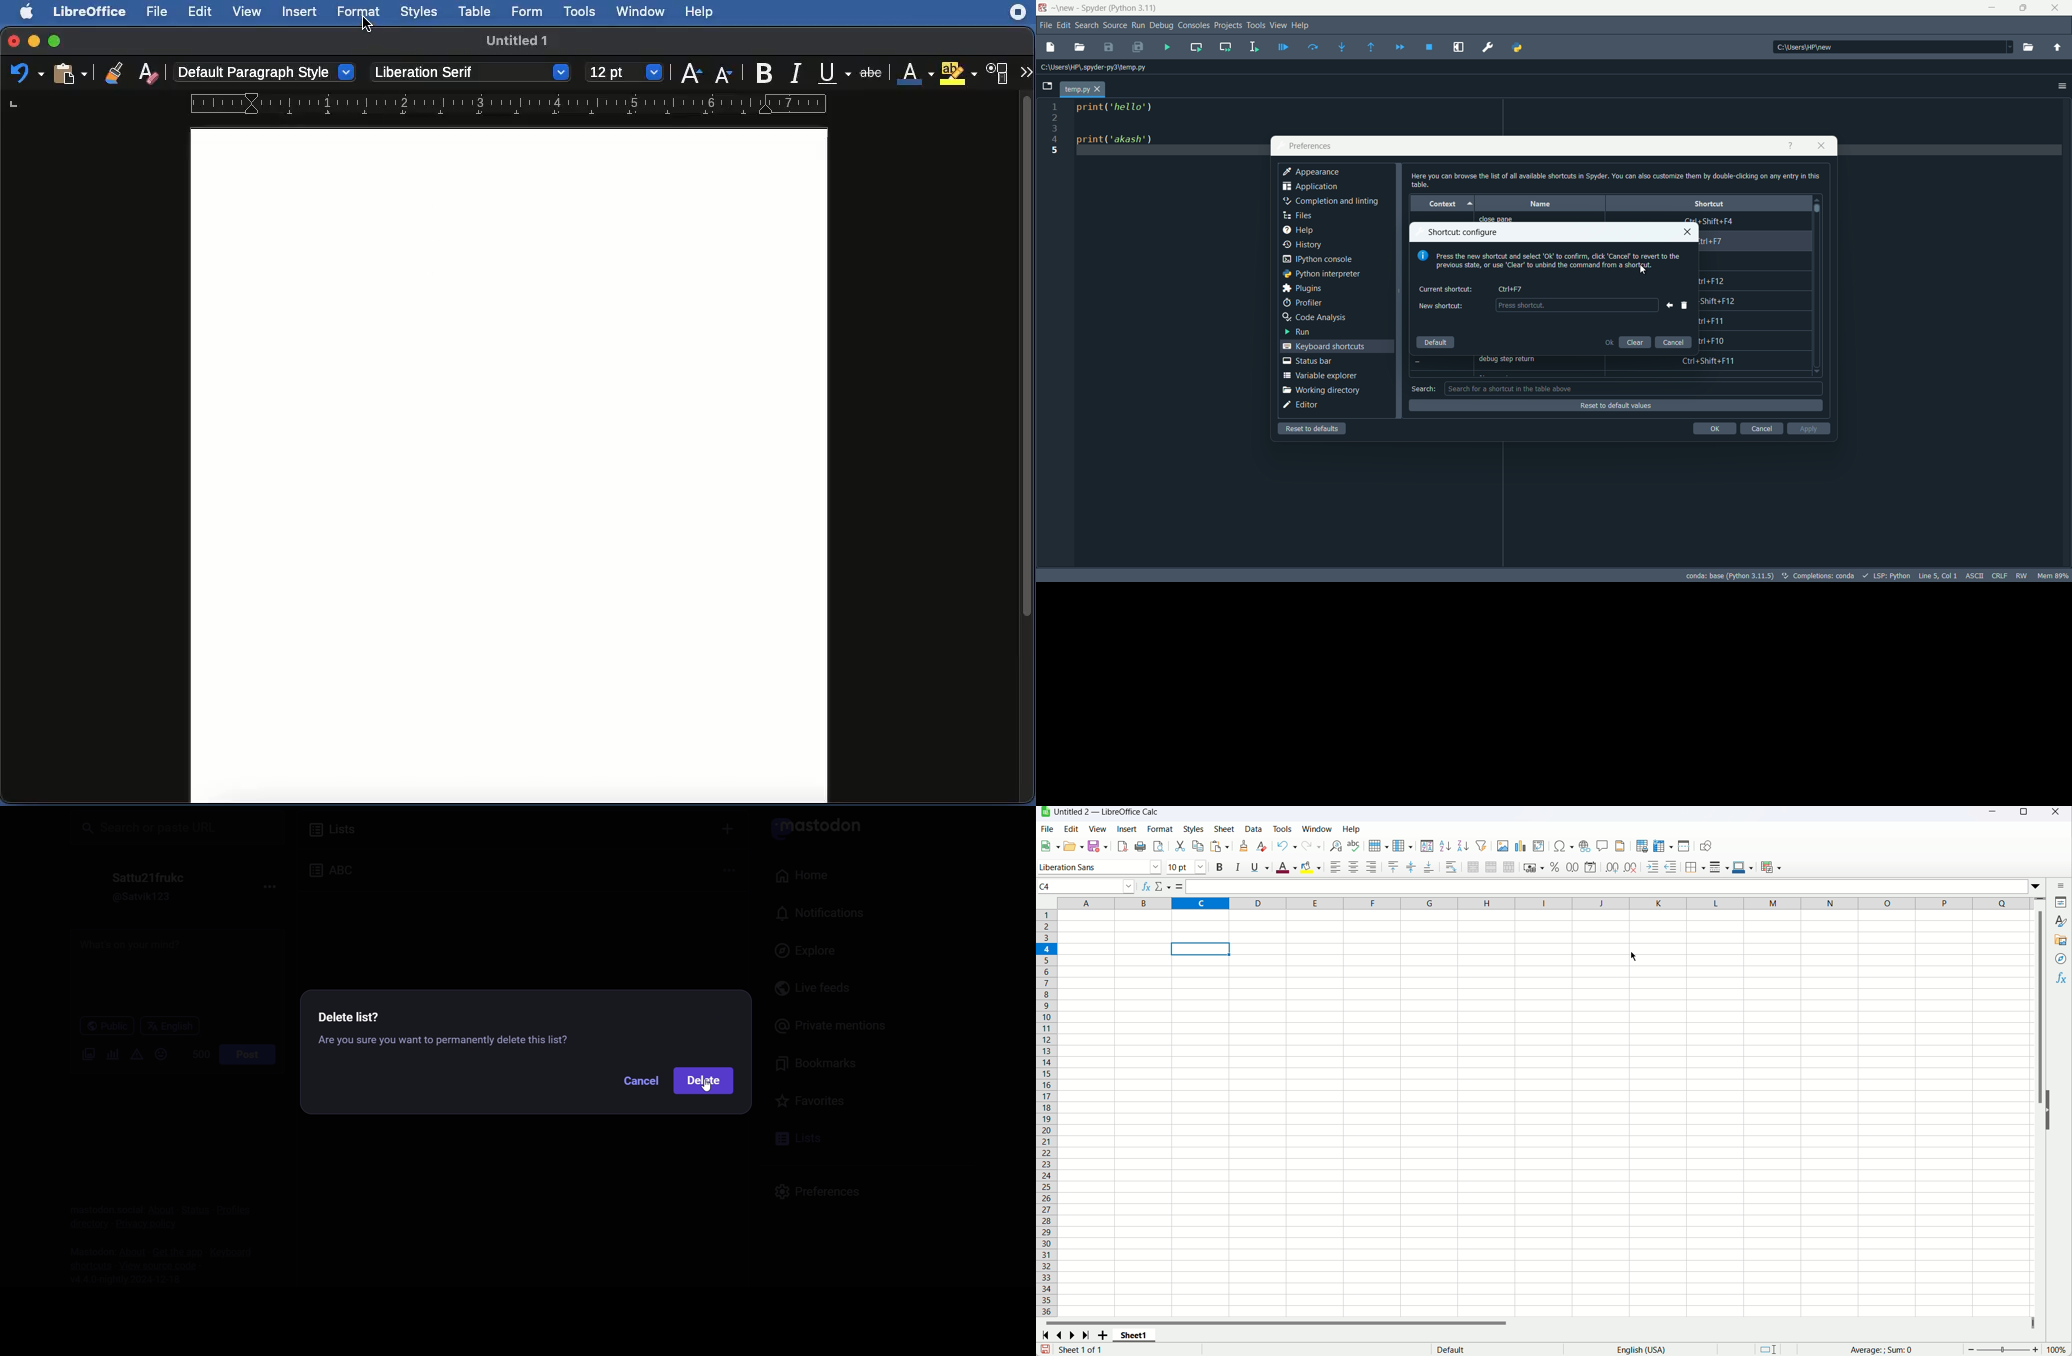 This screenshot has width=2072, height=1372. What do you see at coordinates (1518, 46) in the screenshot?
I see `python path manager` at bounding box center [1518, 46].